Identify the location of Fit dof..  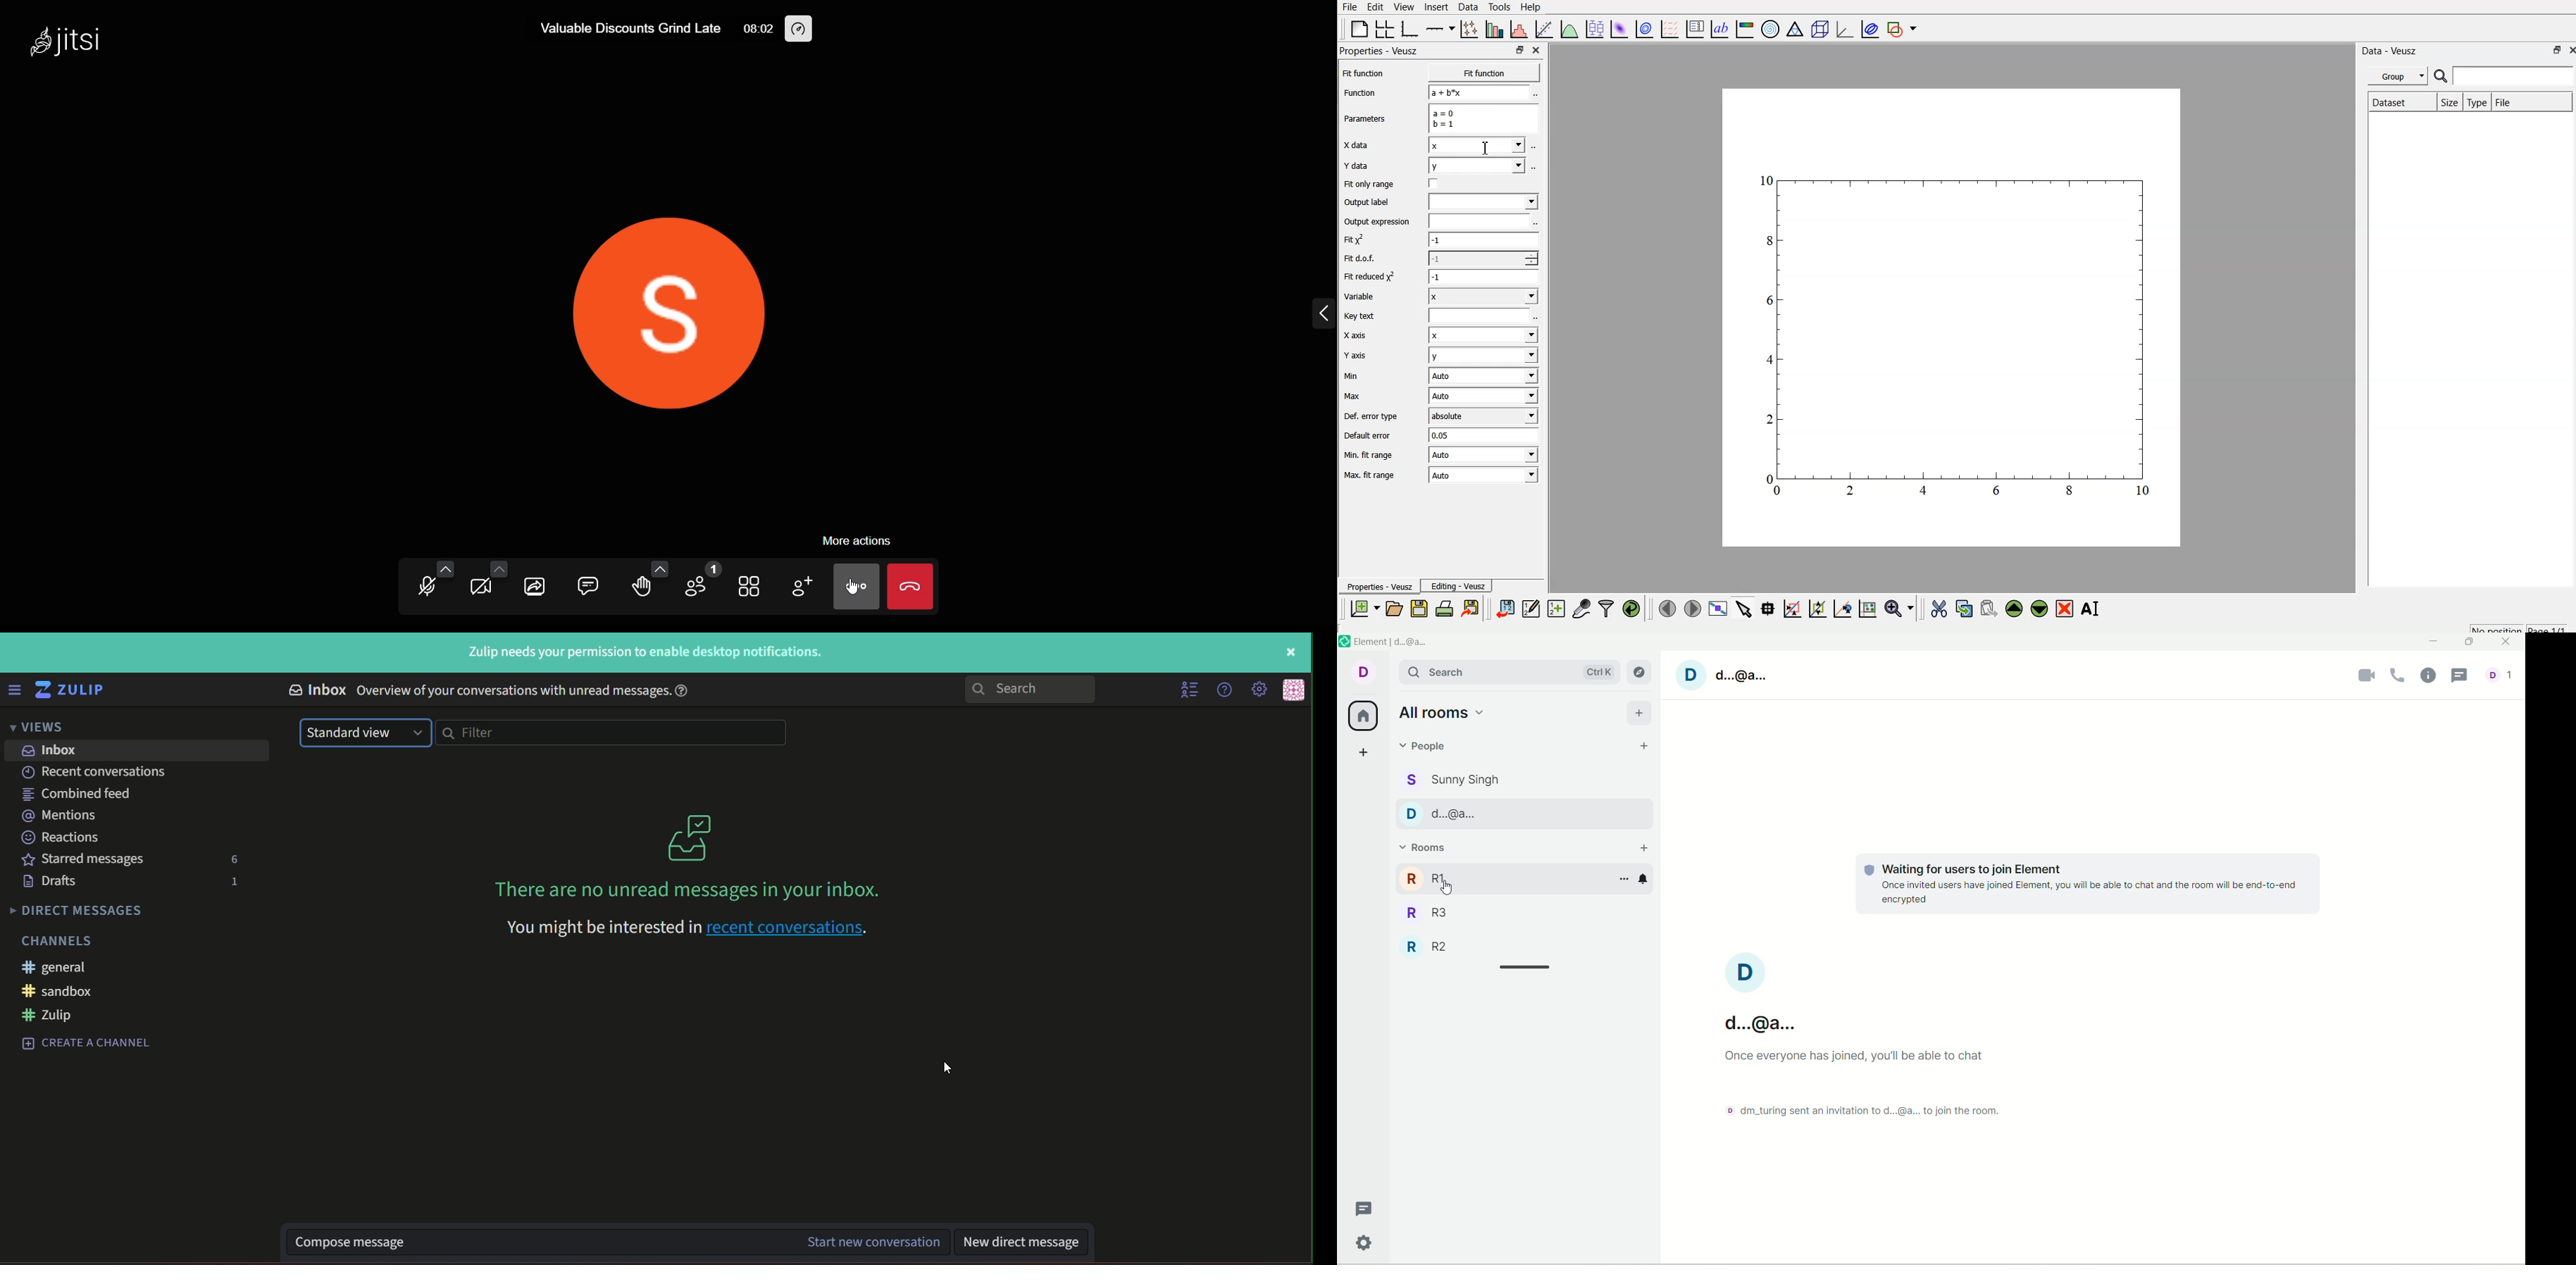
(1369, 259).